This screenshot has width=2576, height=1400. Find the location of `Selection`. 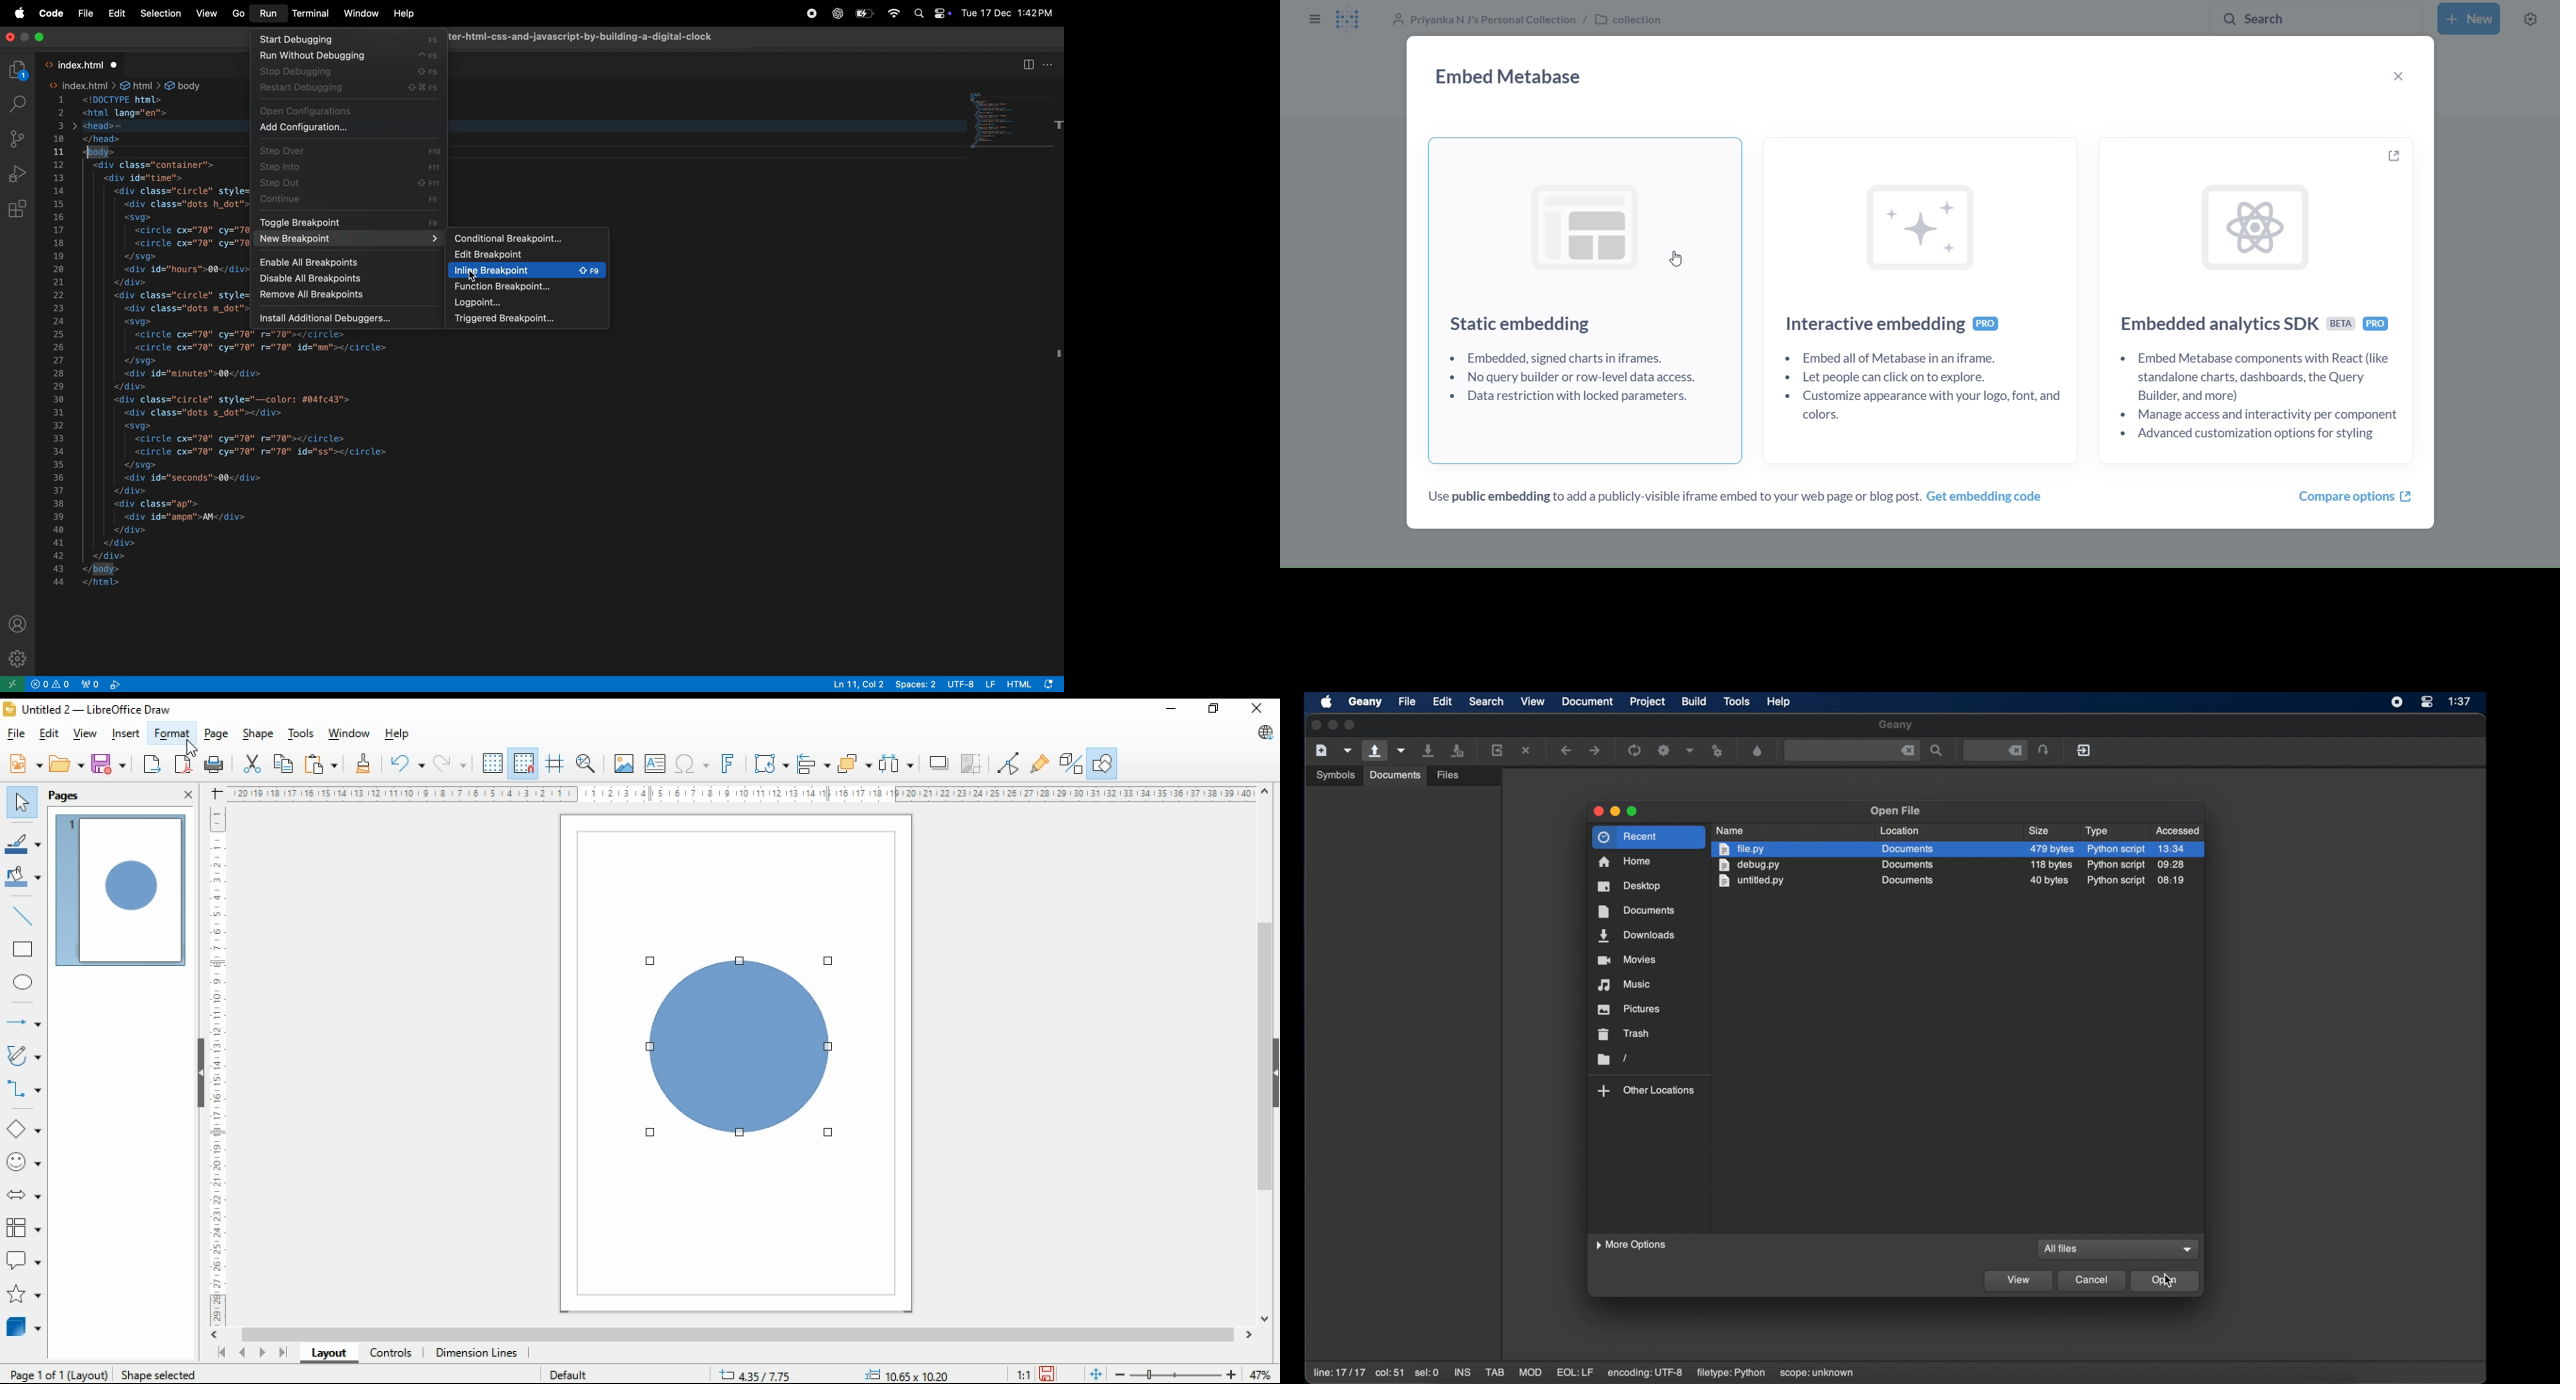

Selection is located at coordinates (159, 13).